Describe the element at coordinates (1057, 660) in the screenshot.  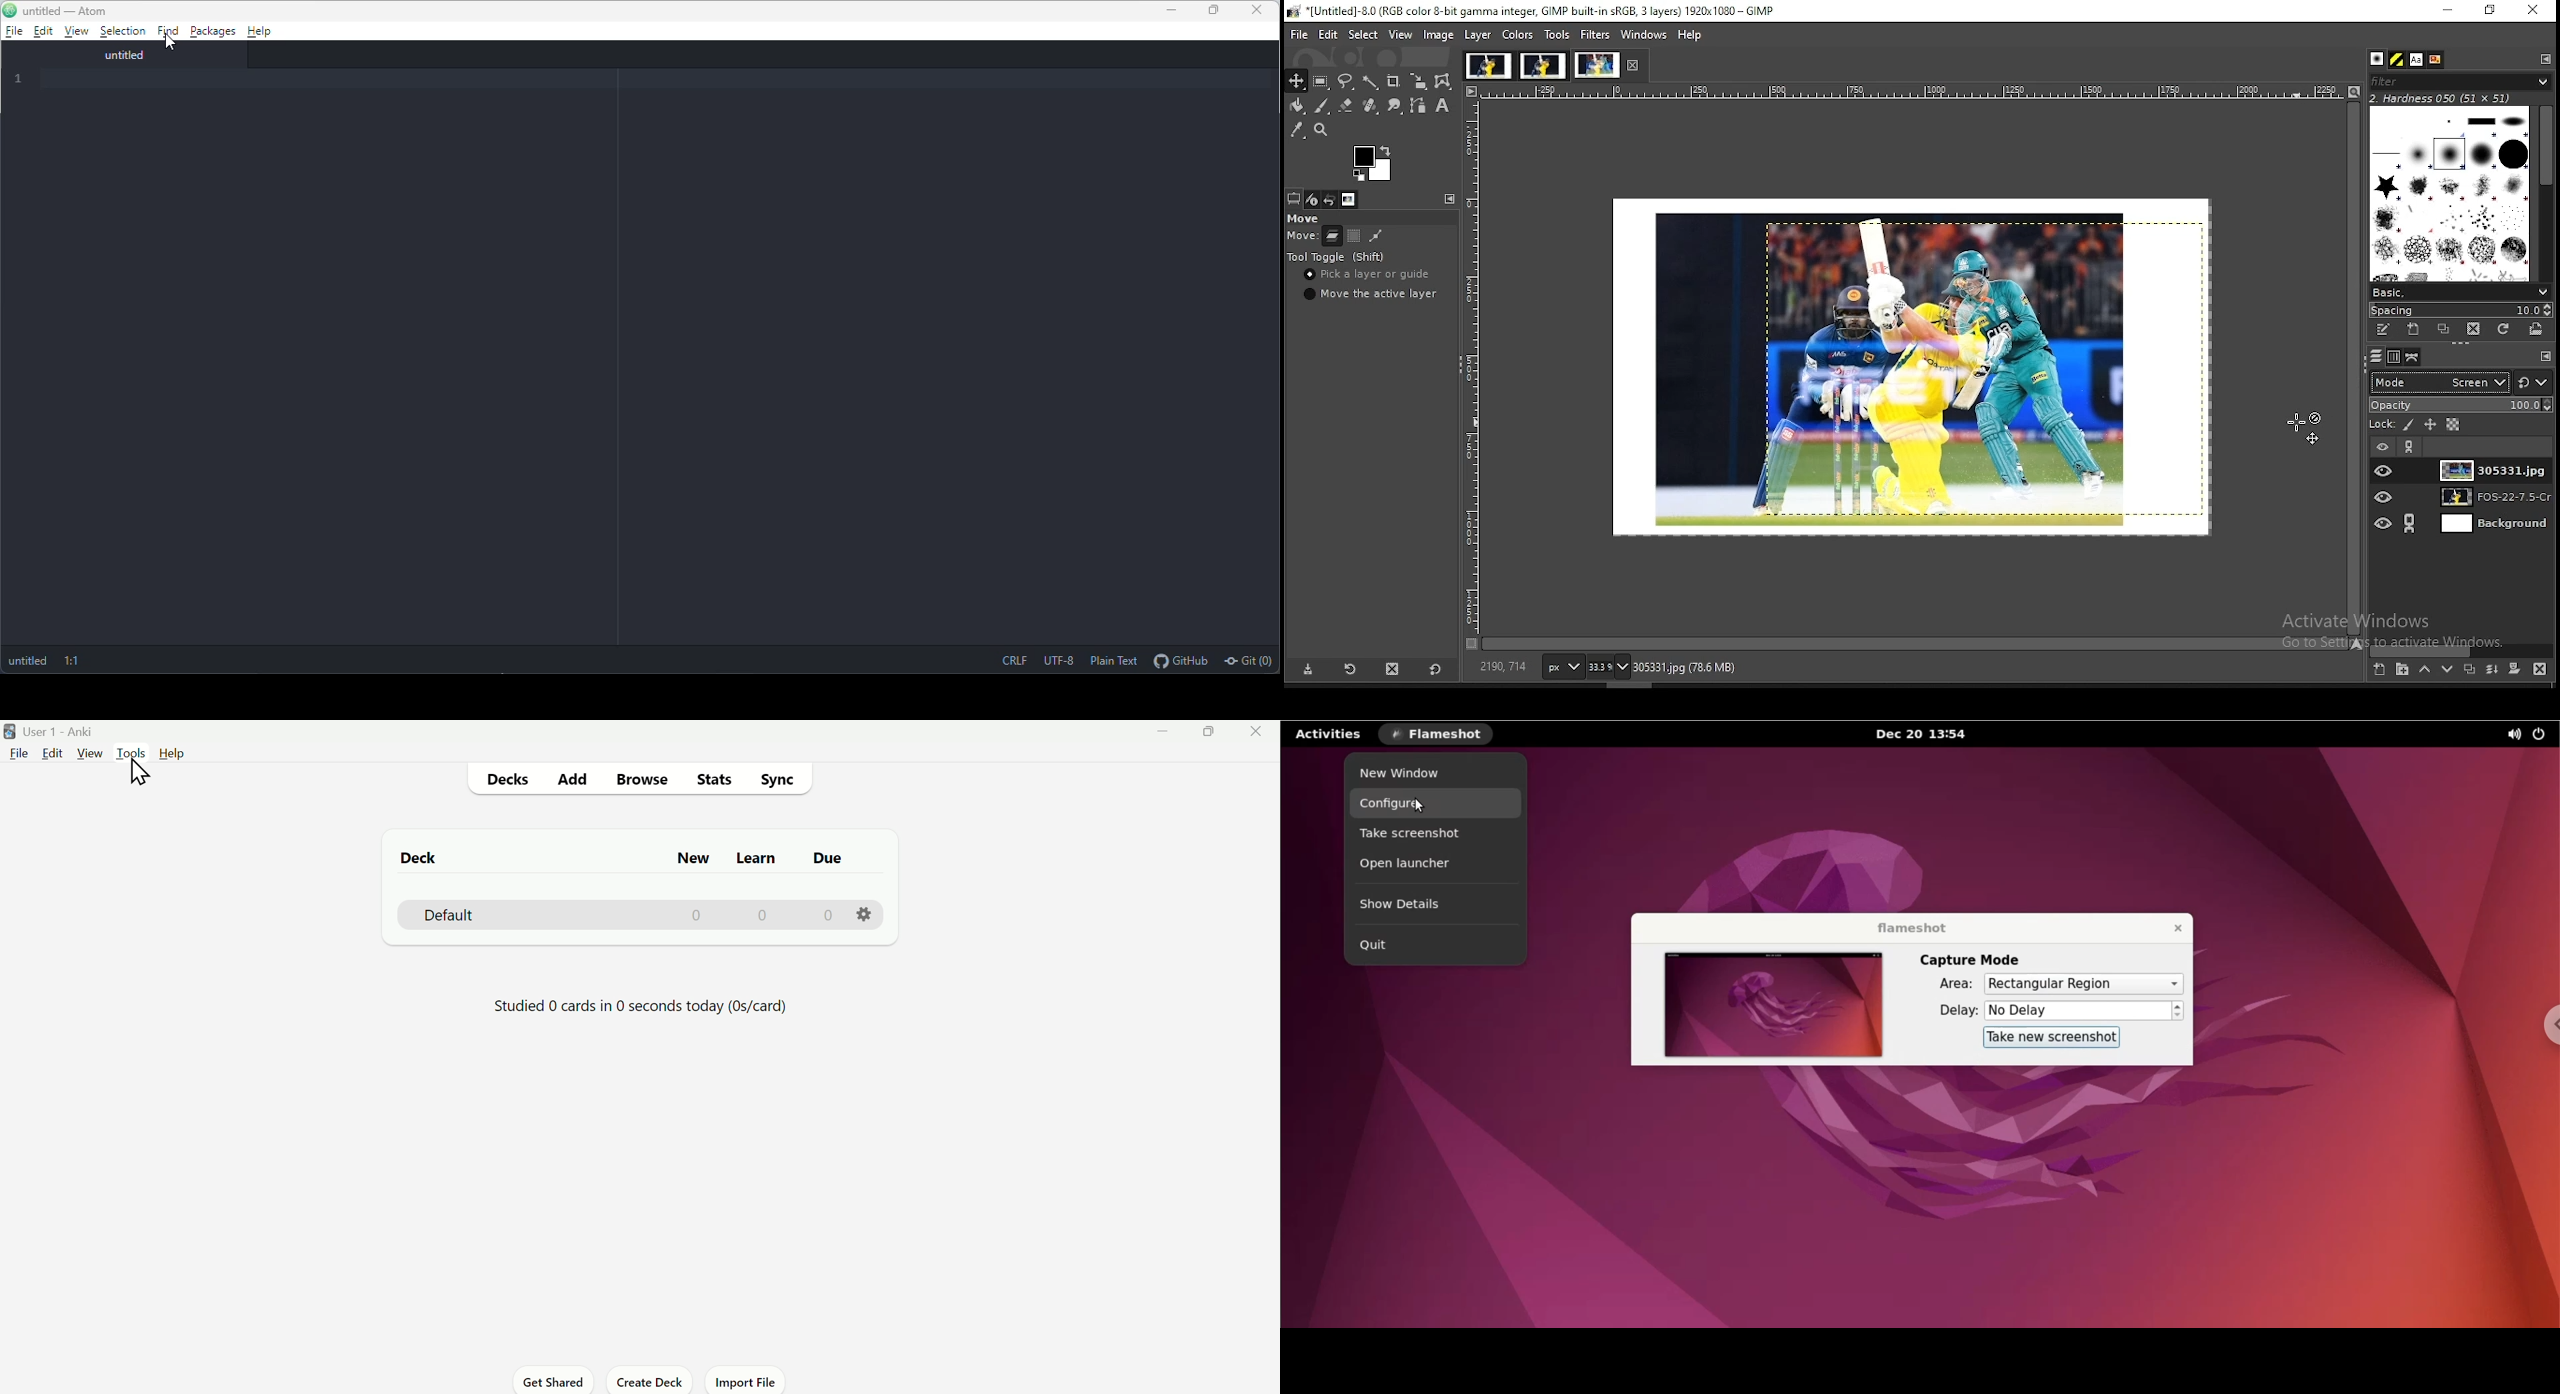
I see `UTF-8` at that location.